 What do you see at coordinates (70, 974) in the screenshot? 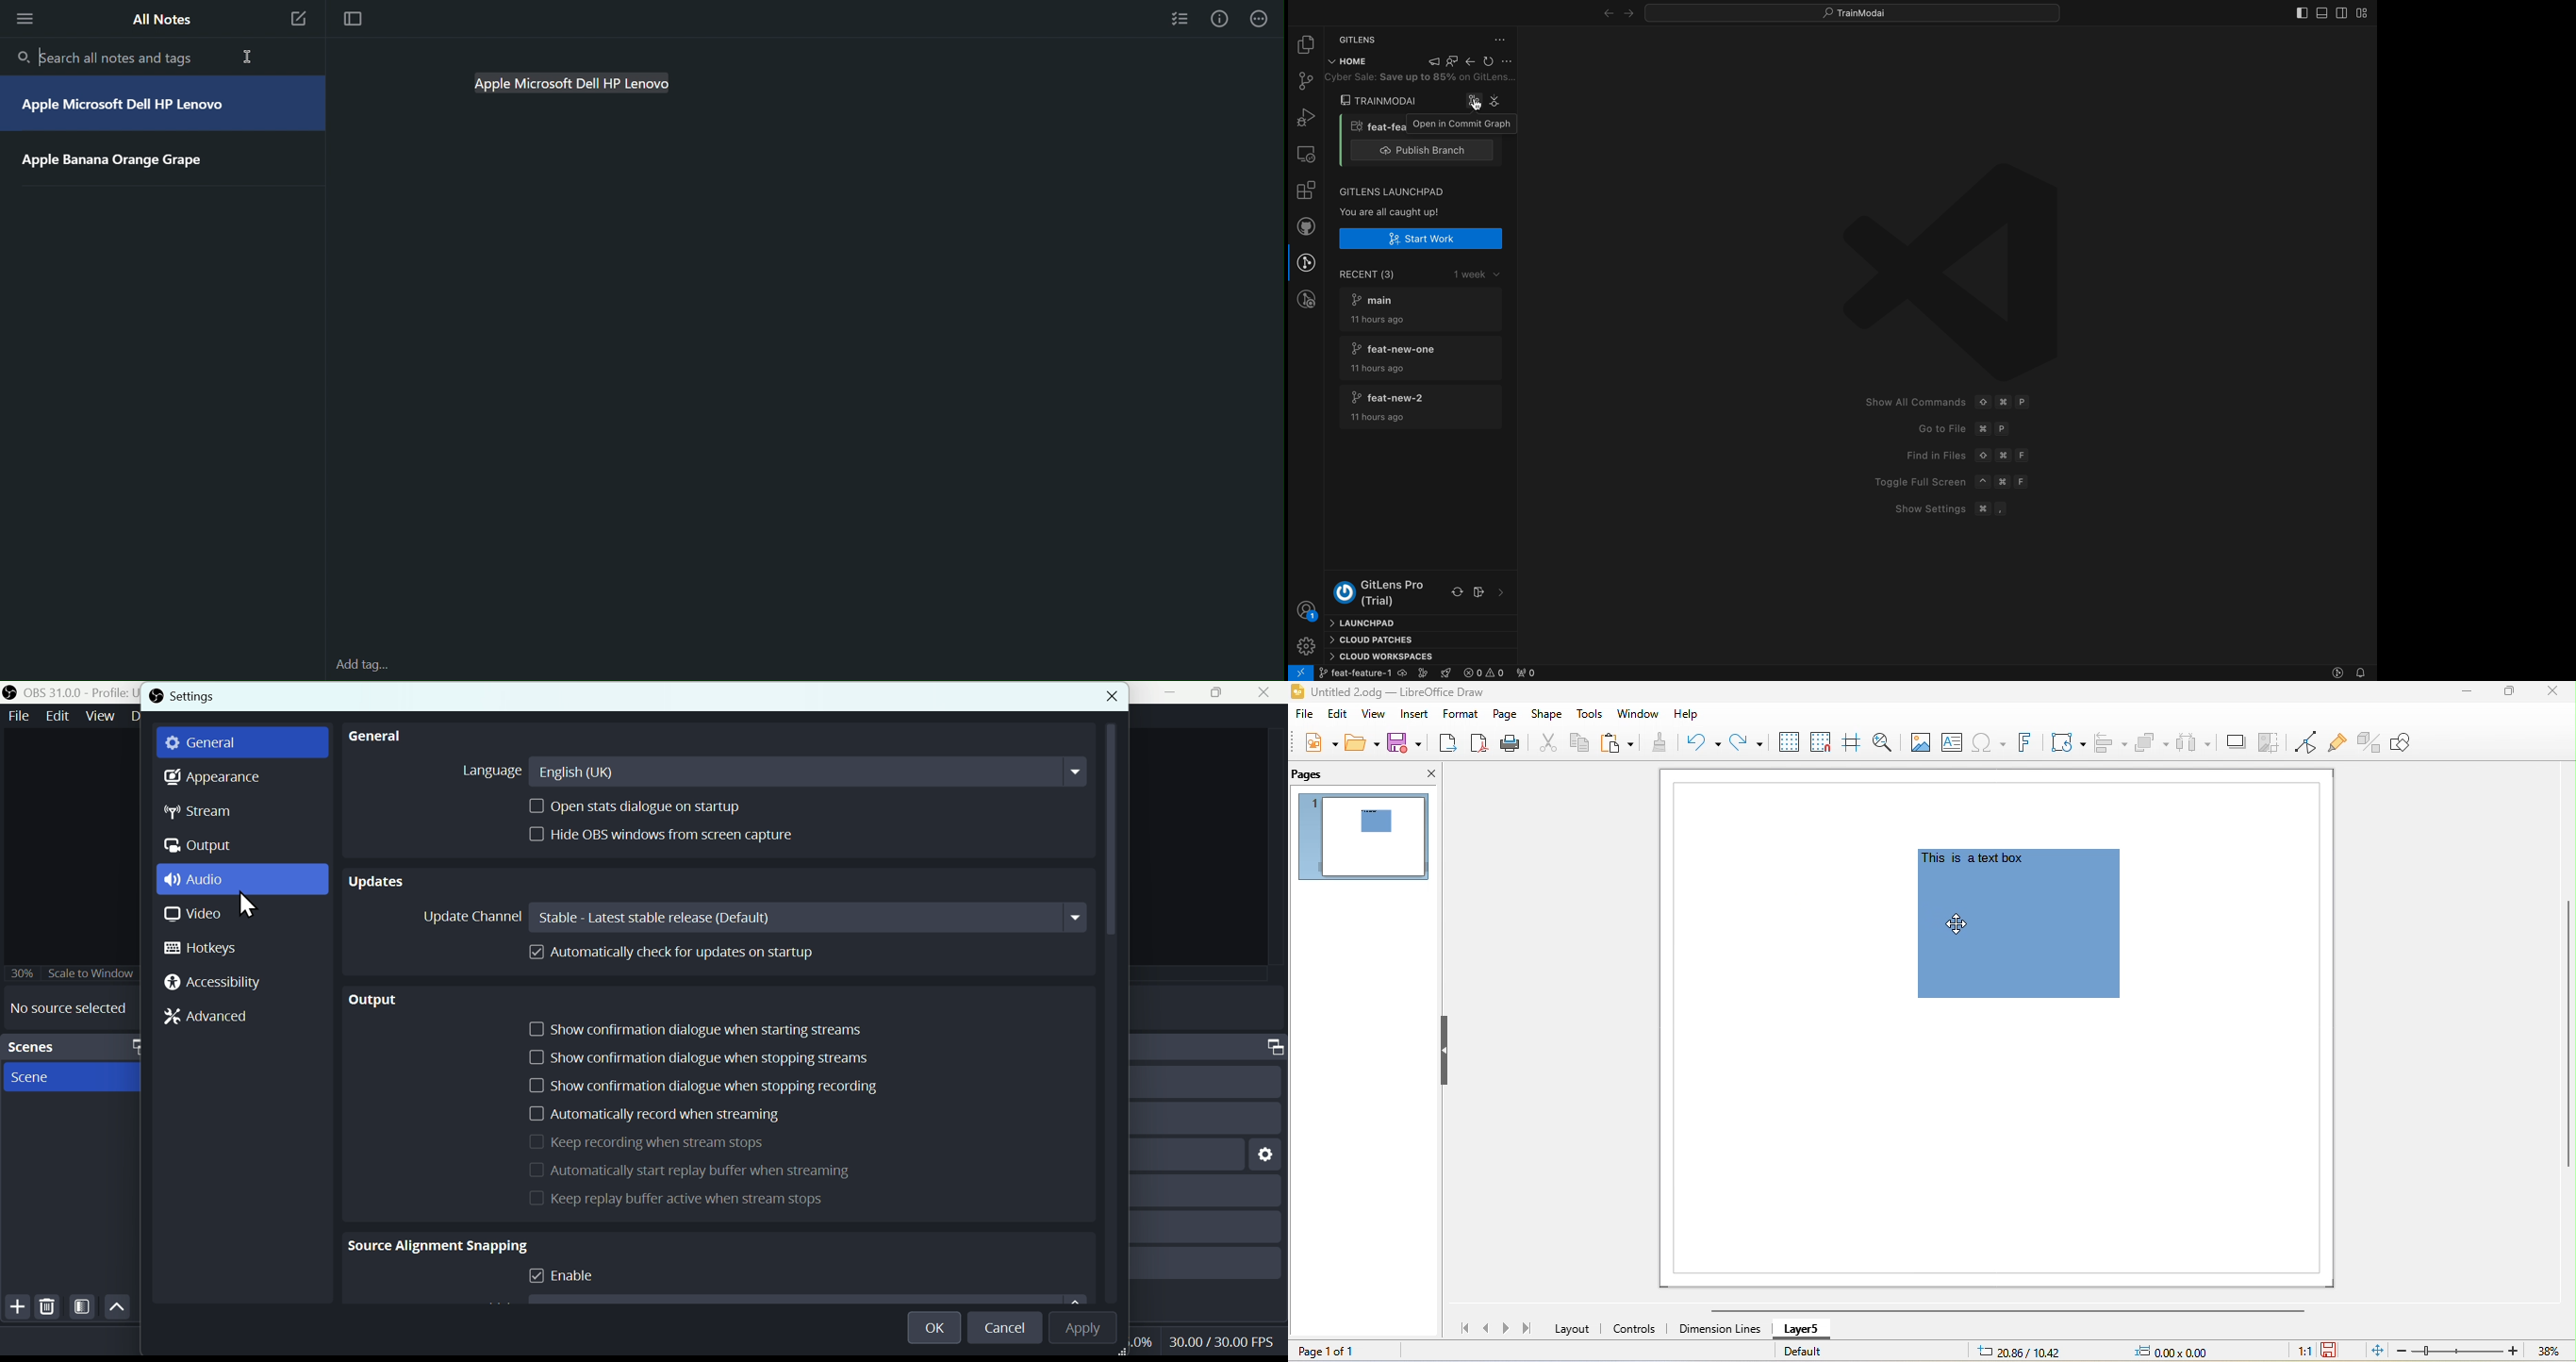
I see `30% scale to window` at bounding box center [70, 974].